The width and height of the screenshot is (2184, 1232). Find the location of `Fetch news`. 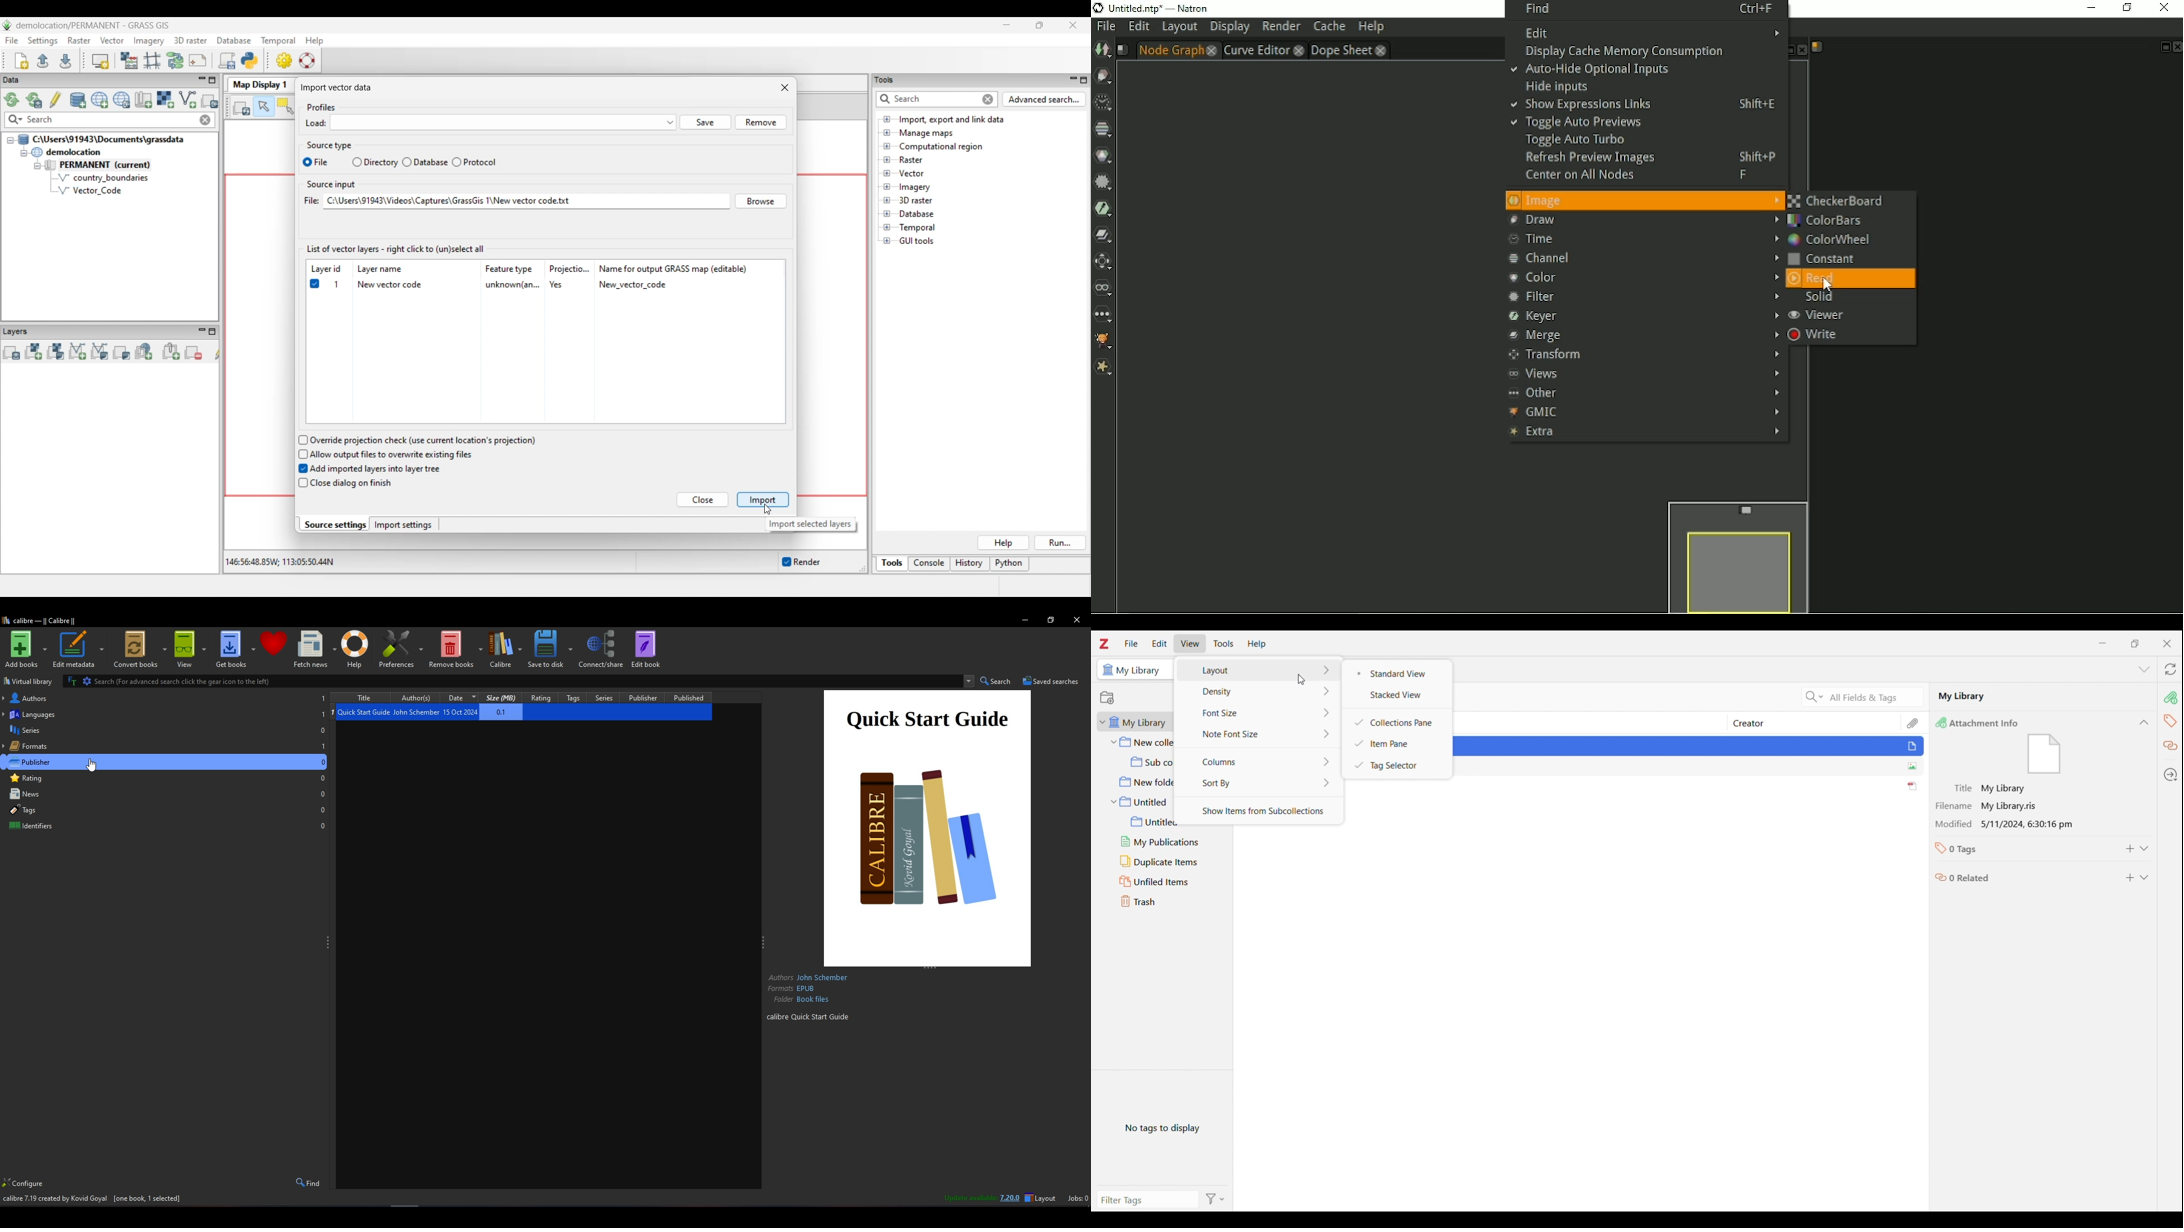

Fetch news is located at coordinates (314, 649).